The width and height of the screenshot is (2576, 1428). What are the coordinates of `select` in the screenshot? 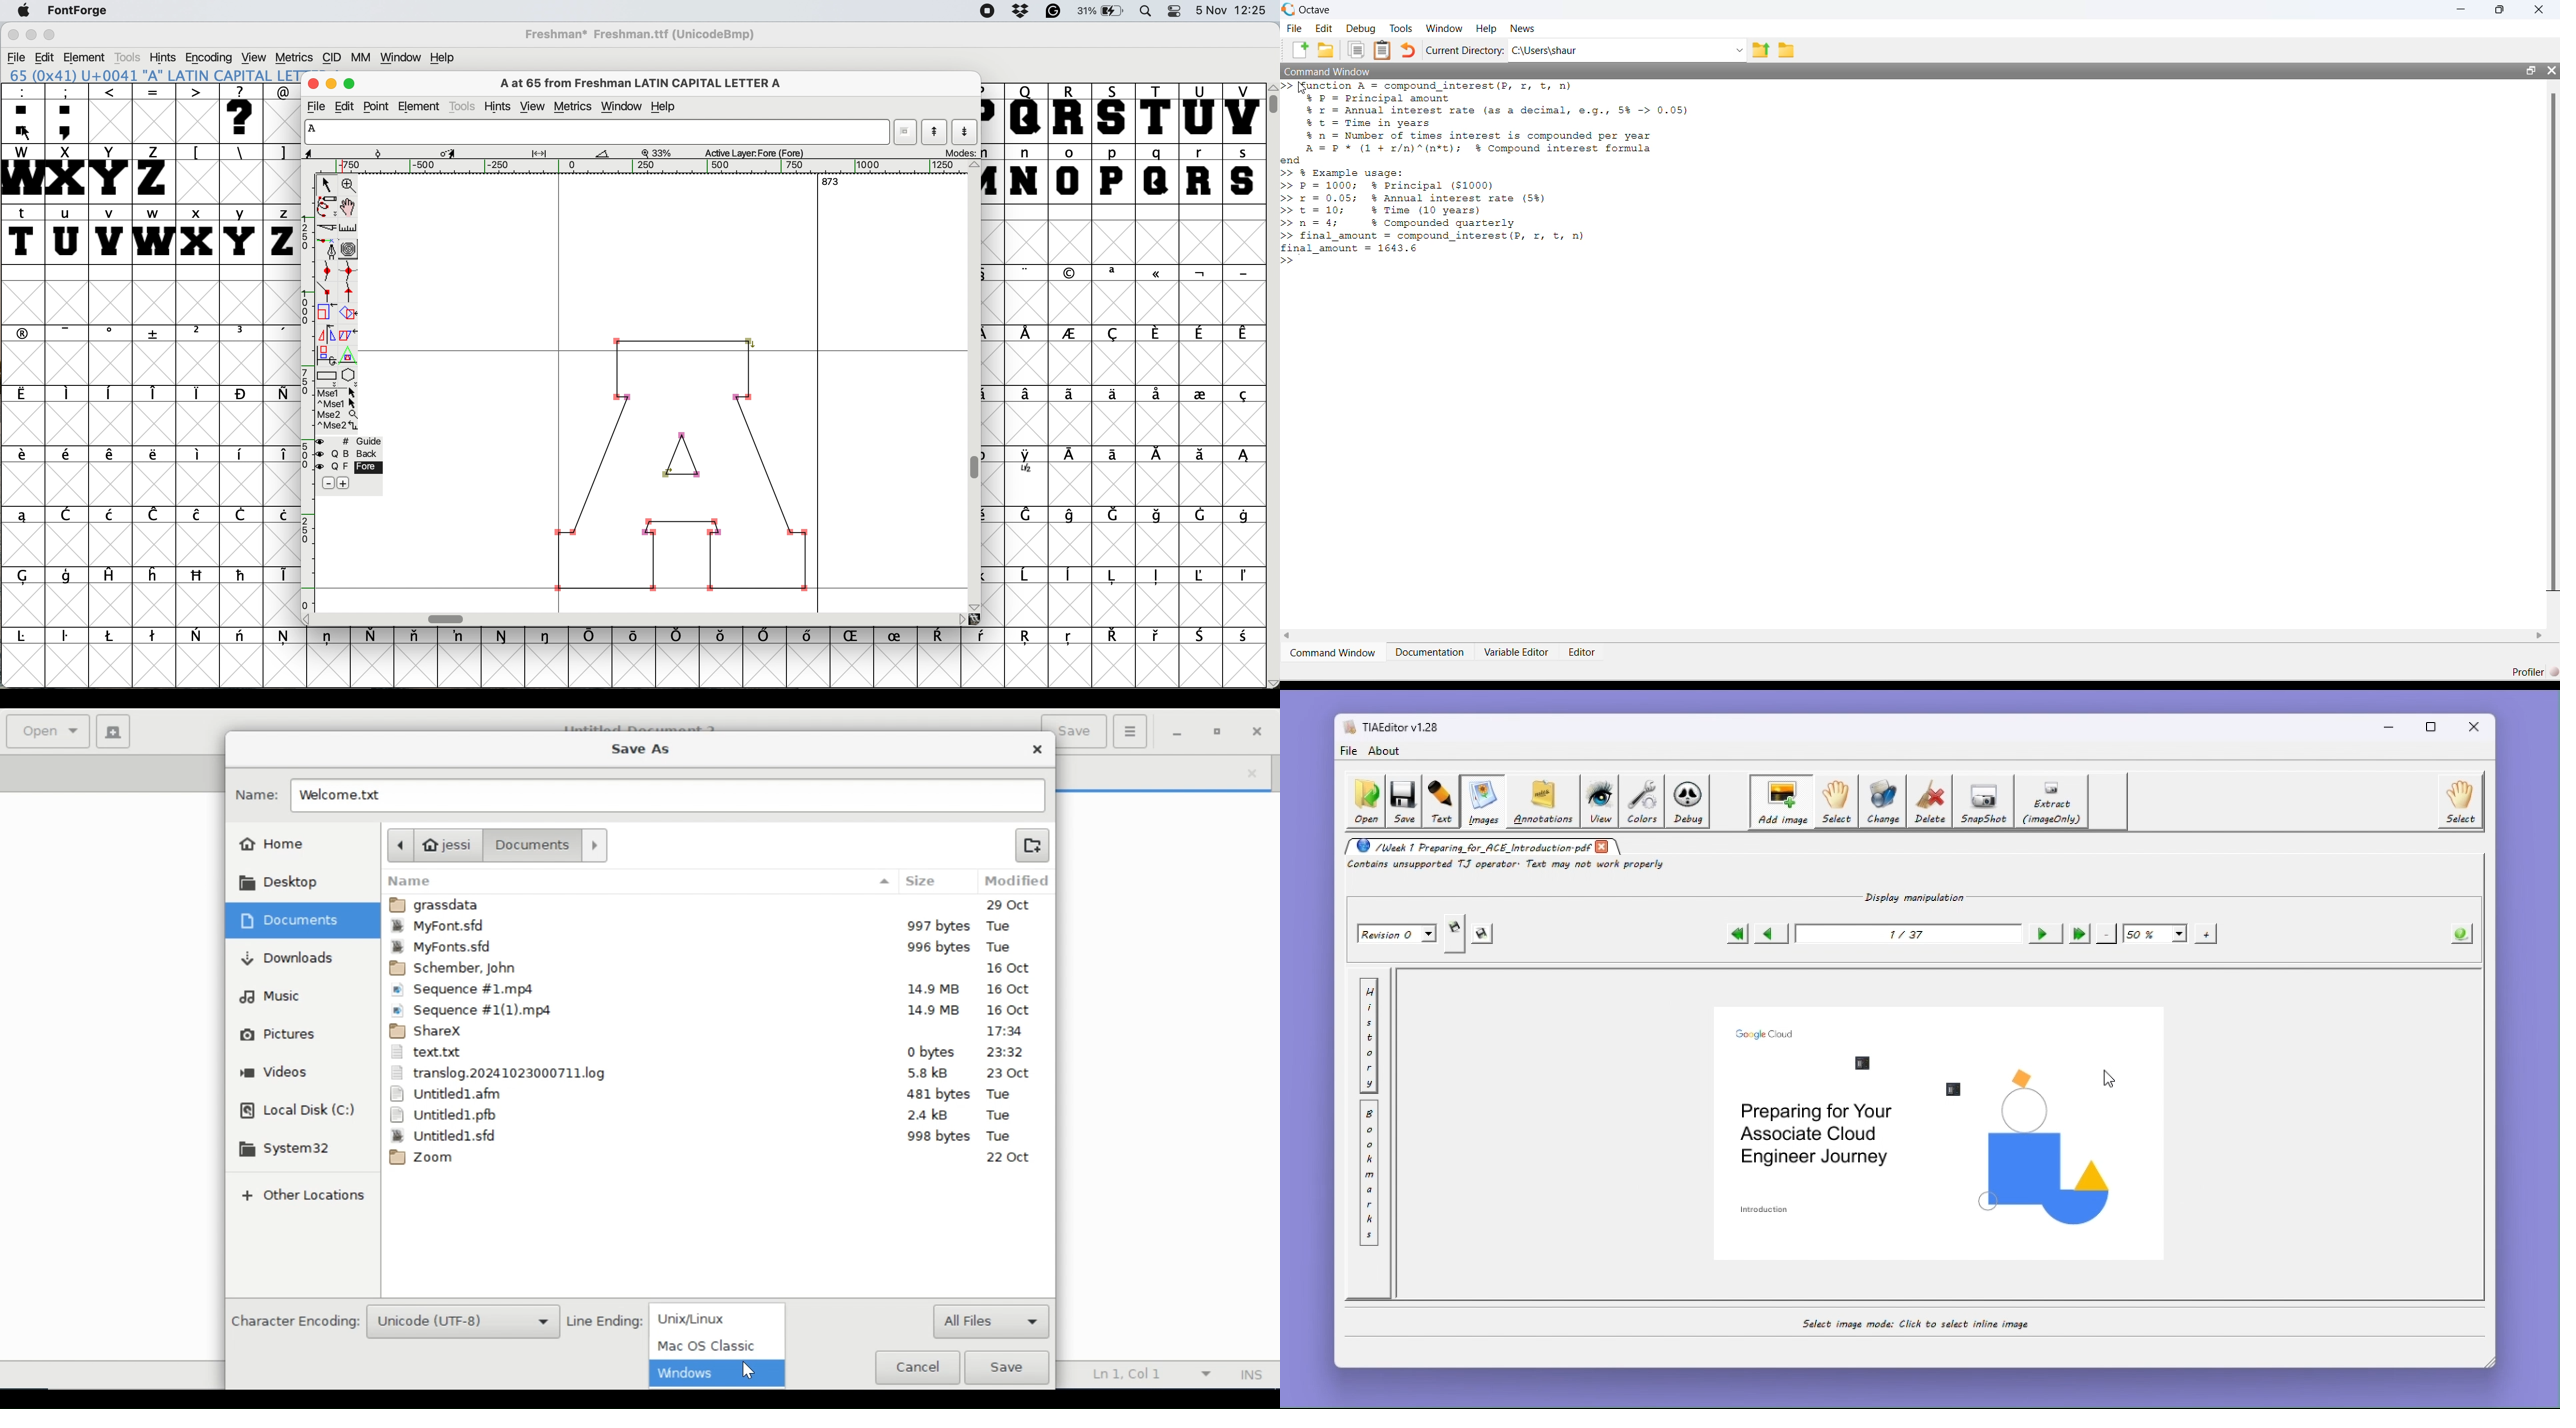 It's located at (329, 184).